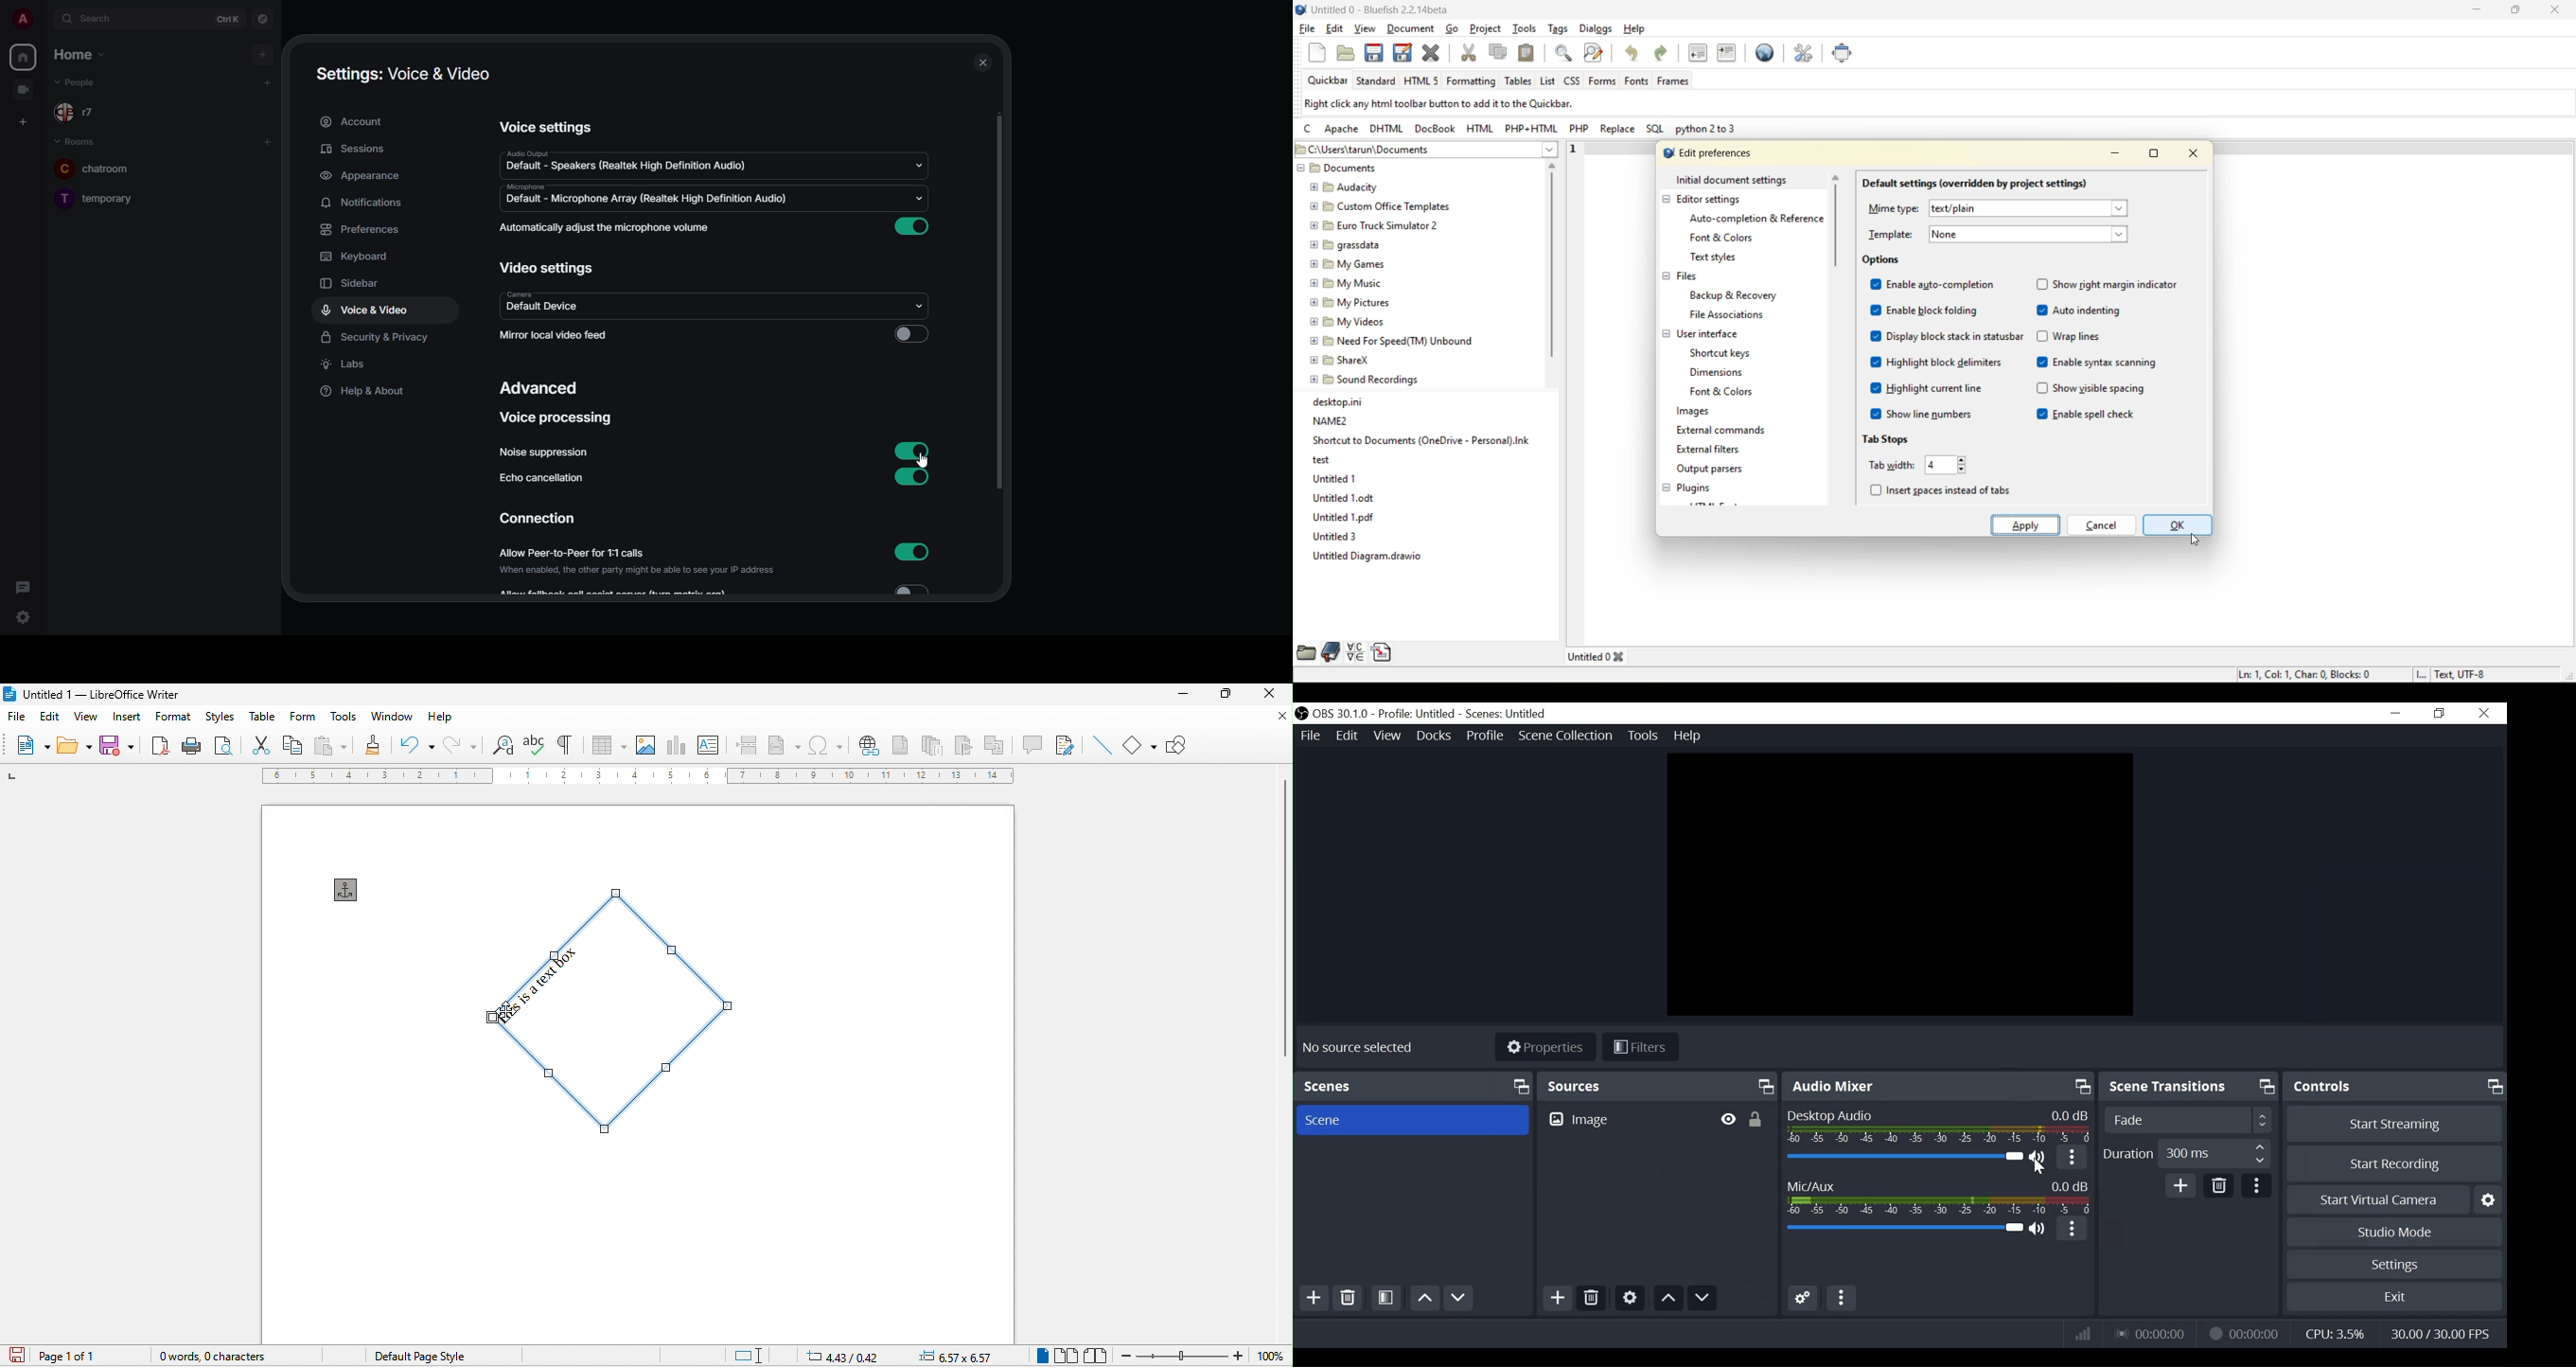 The height and width of the screenshot is (1372, 2576). Describe the element at coordinates (2083, 1335) in the screenshot. I see `Bitrate` at that location.